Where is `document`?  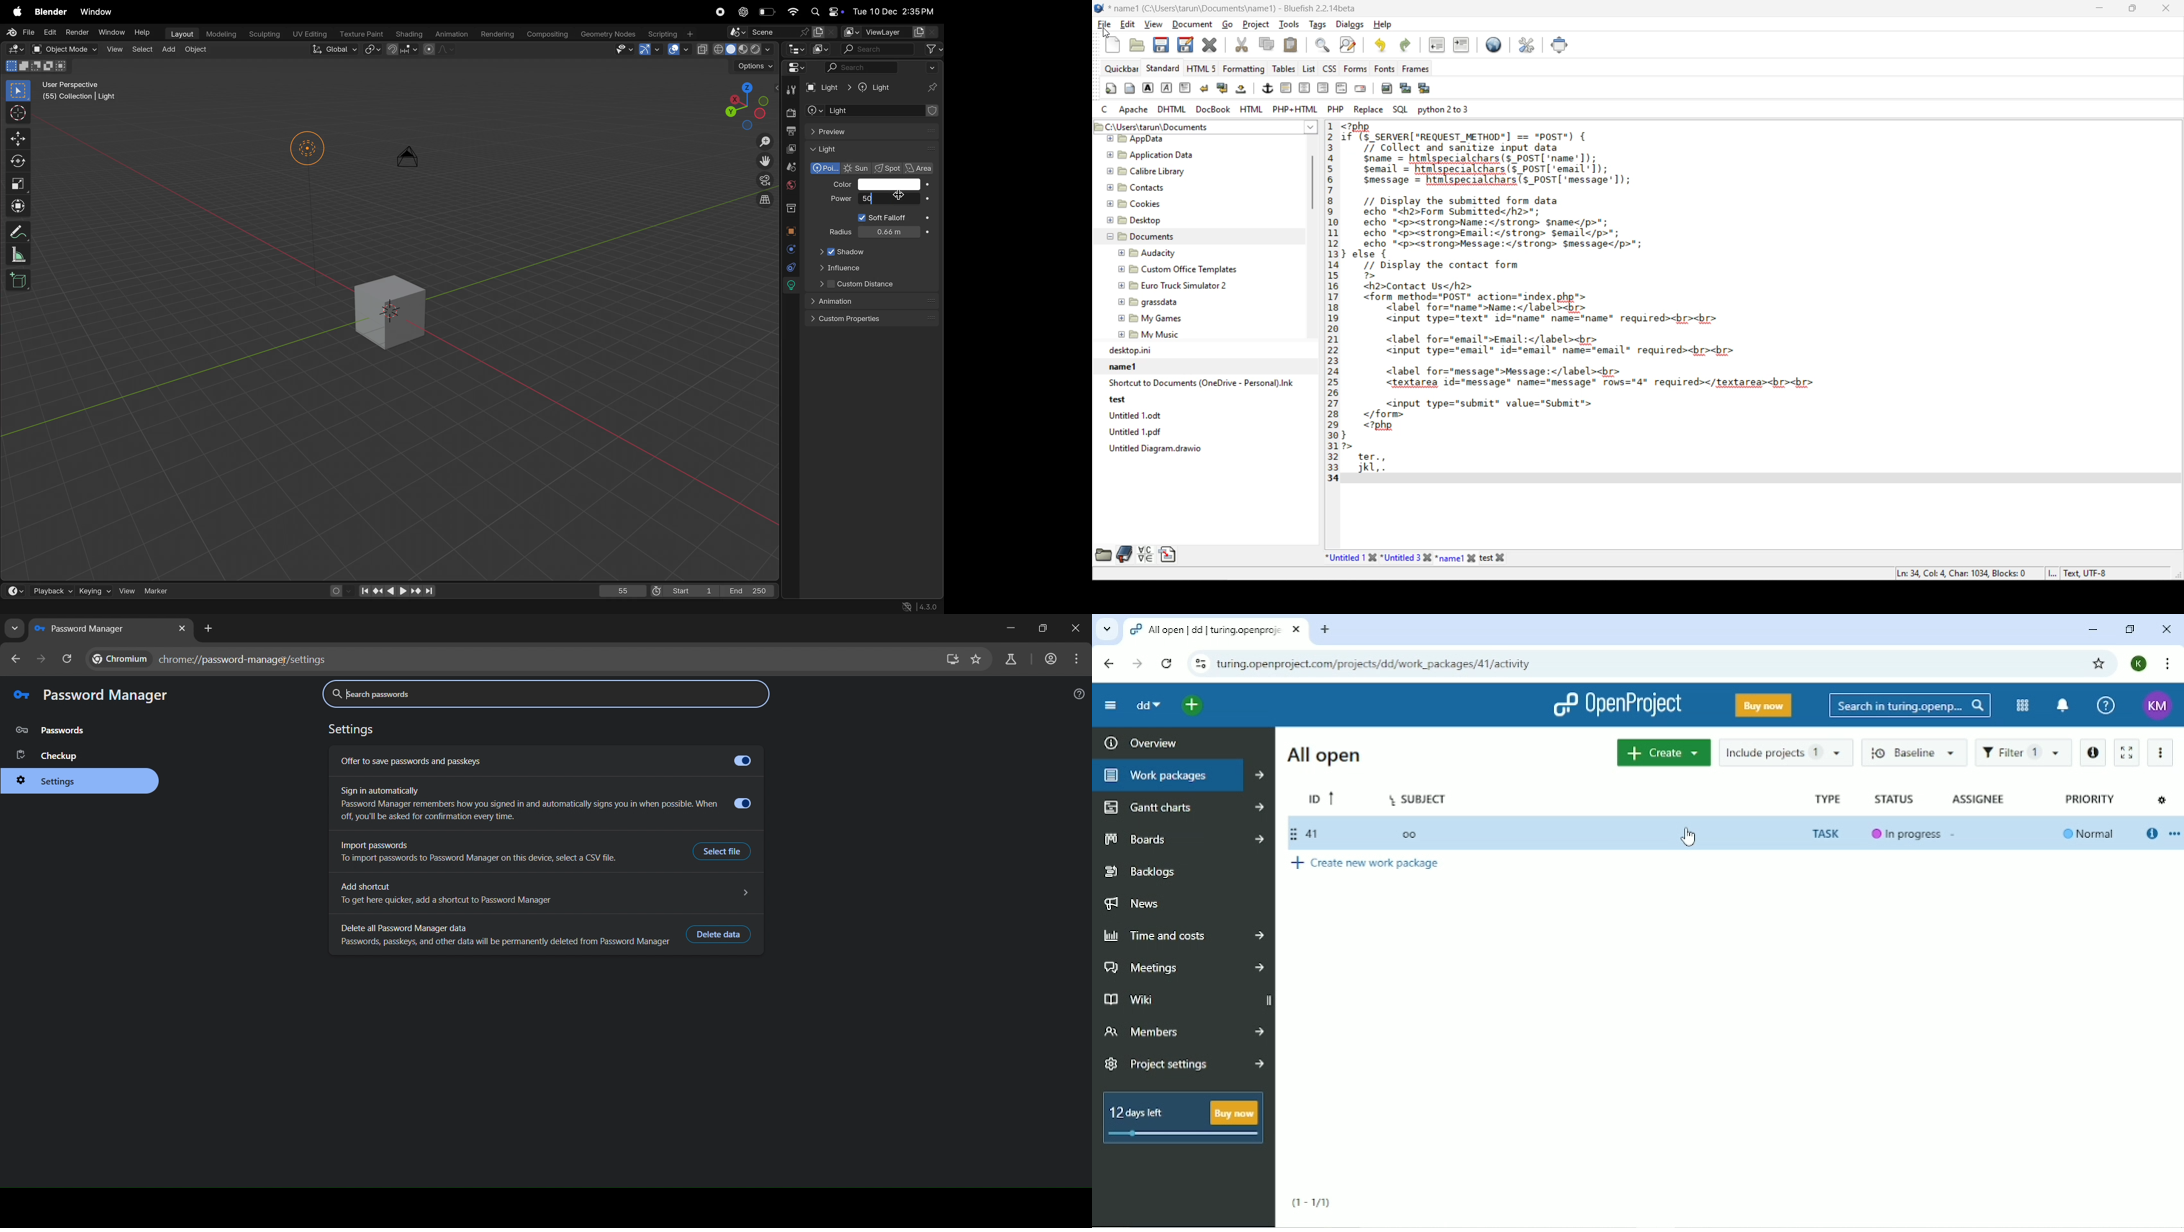
document is located at coordinates (1193, 25).